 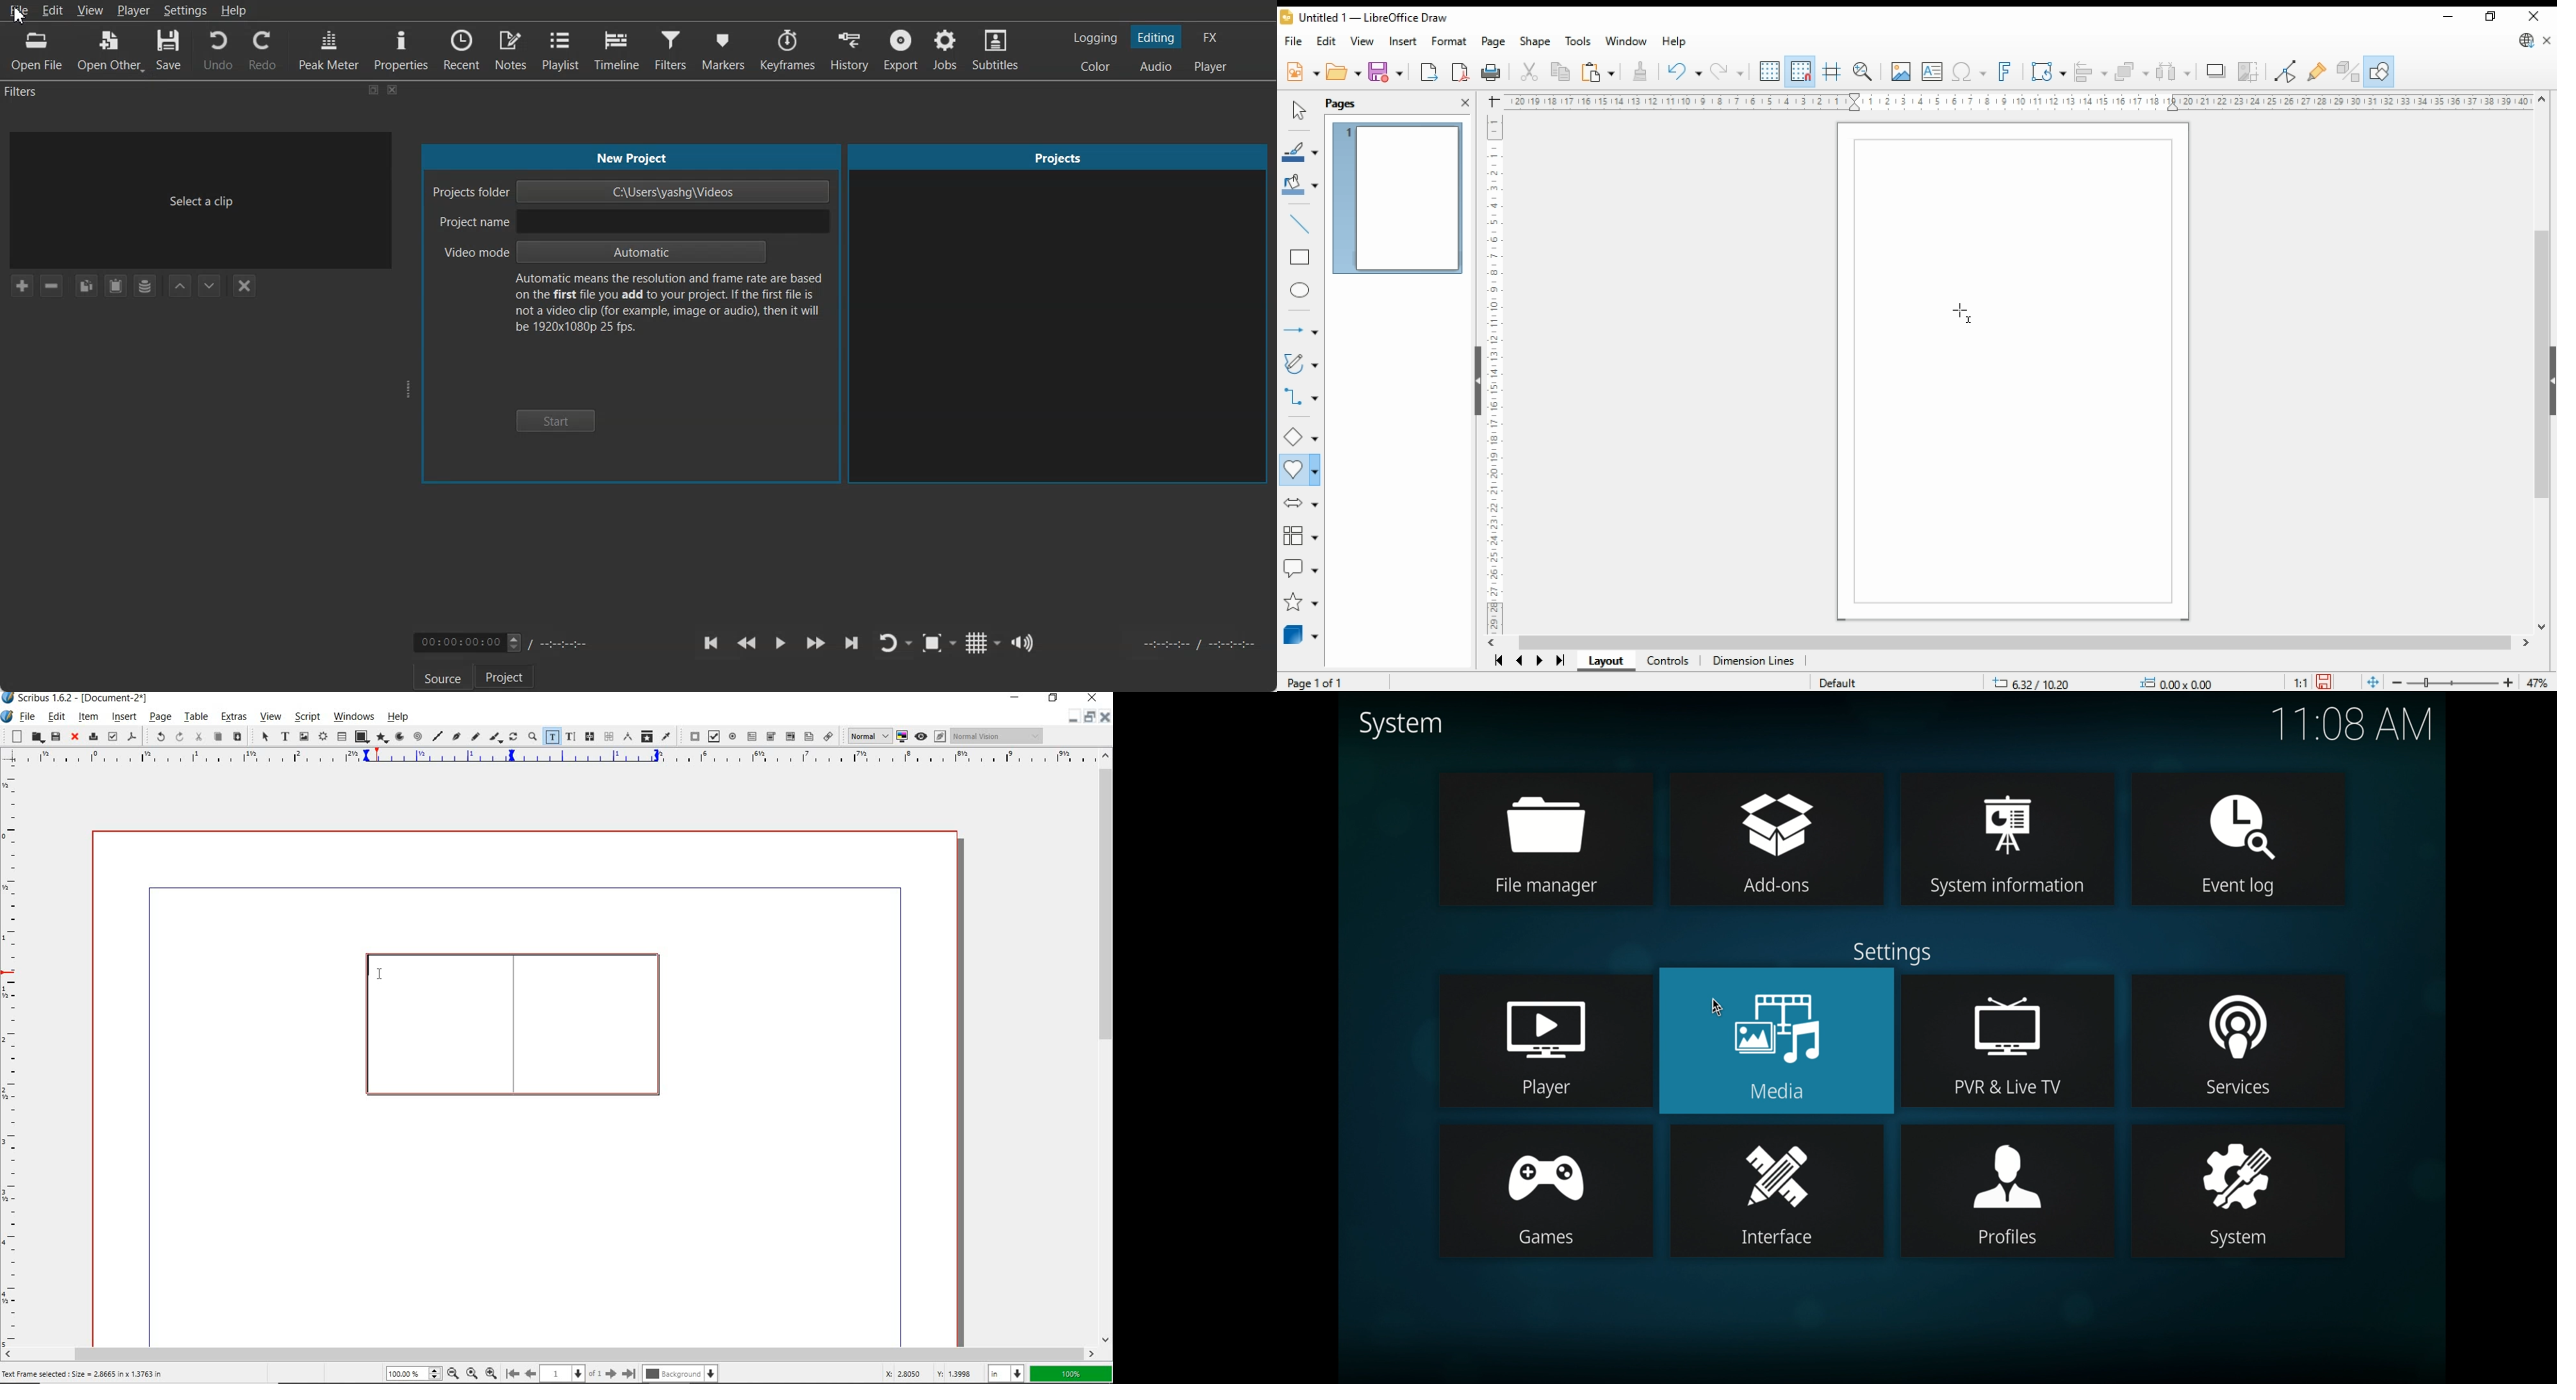 What do you see at coordinates (111, 51) in the screenshot?
I see `Open Other` at bounding box center [111, 51].